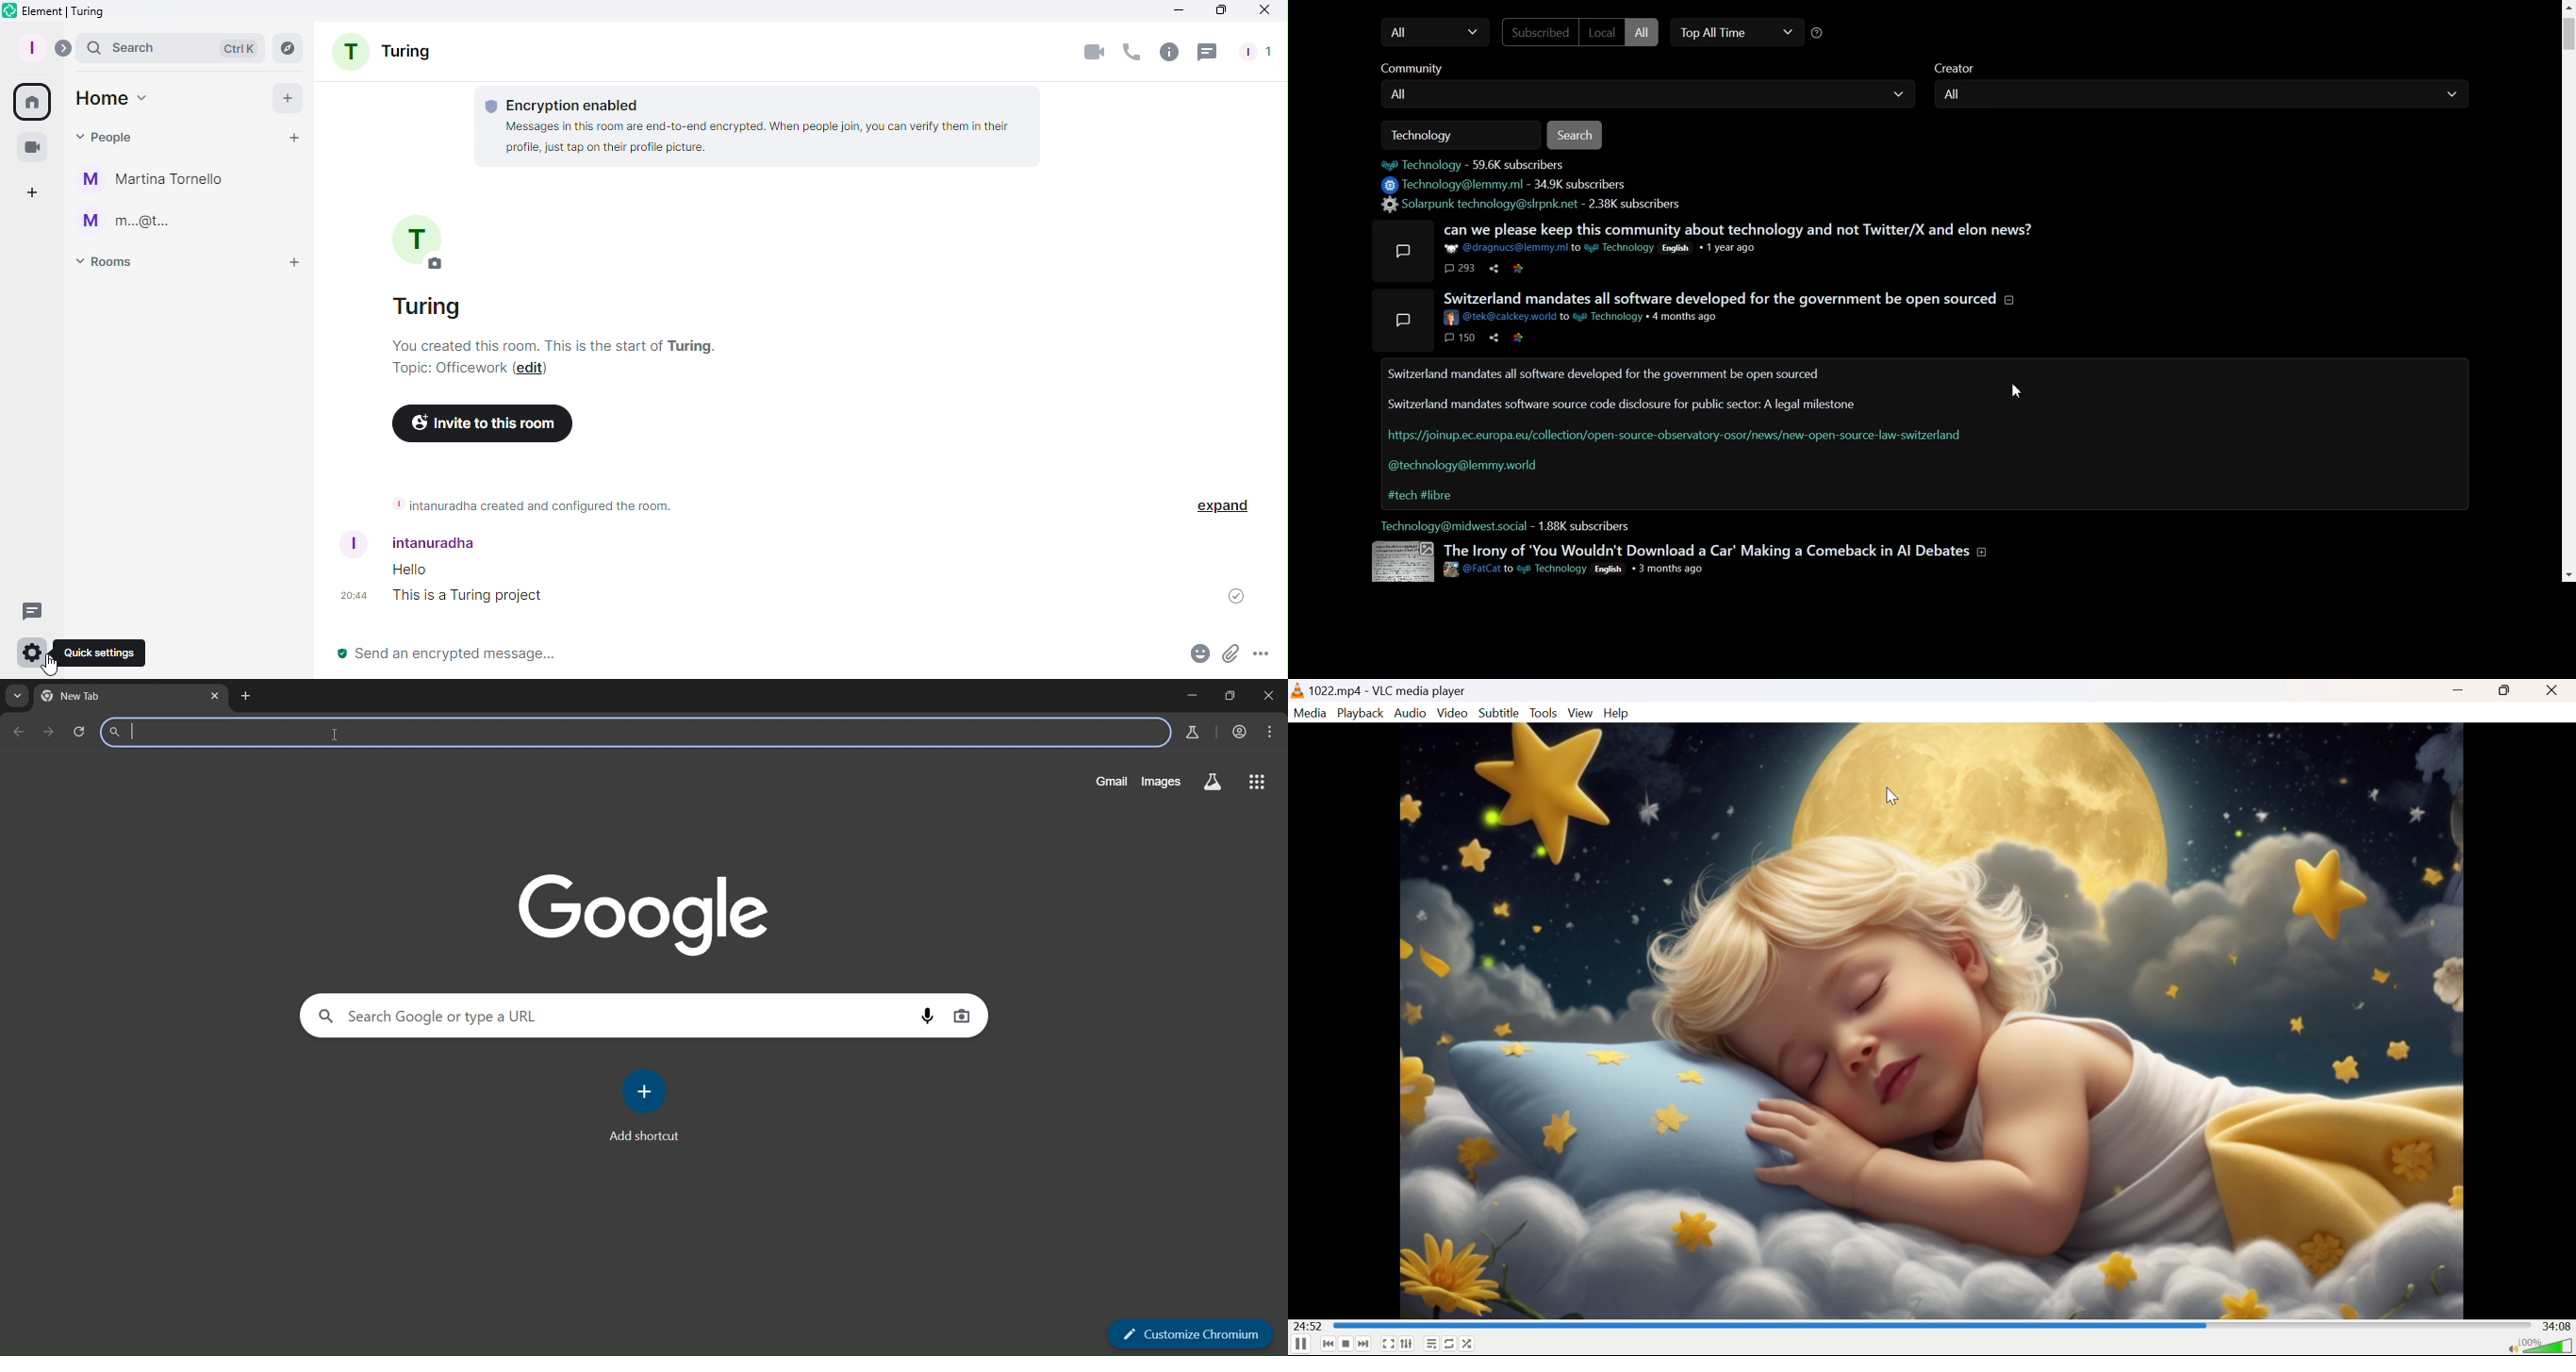  I want to click on close, so click(1270, 697).